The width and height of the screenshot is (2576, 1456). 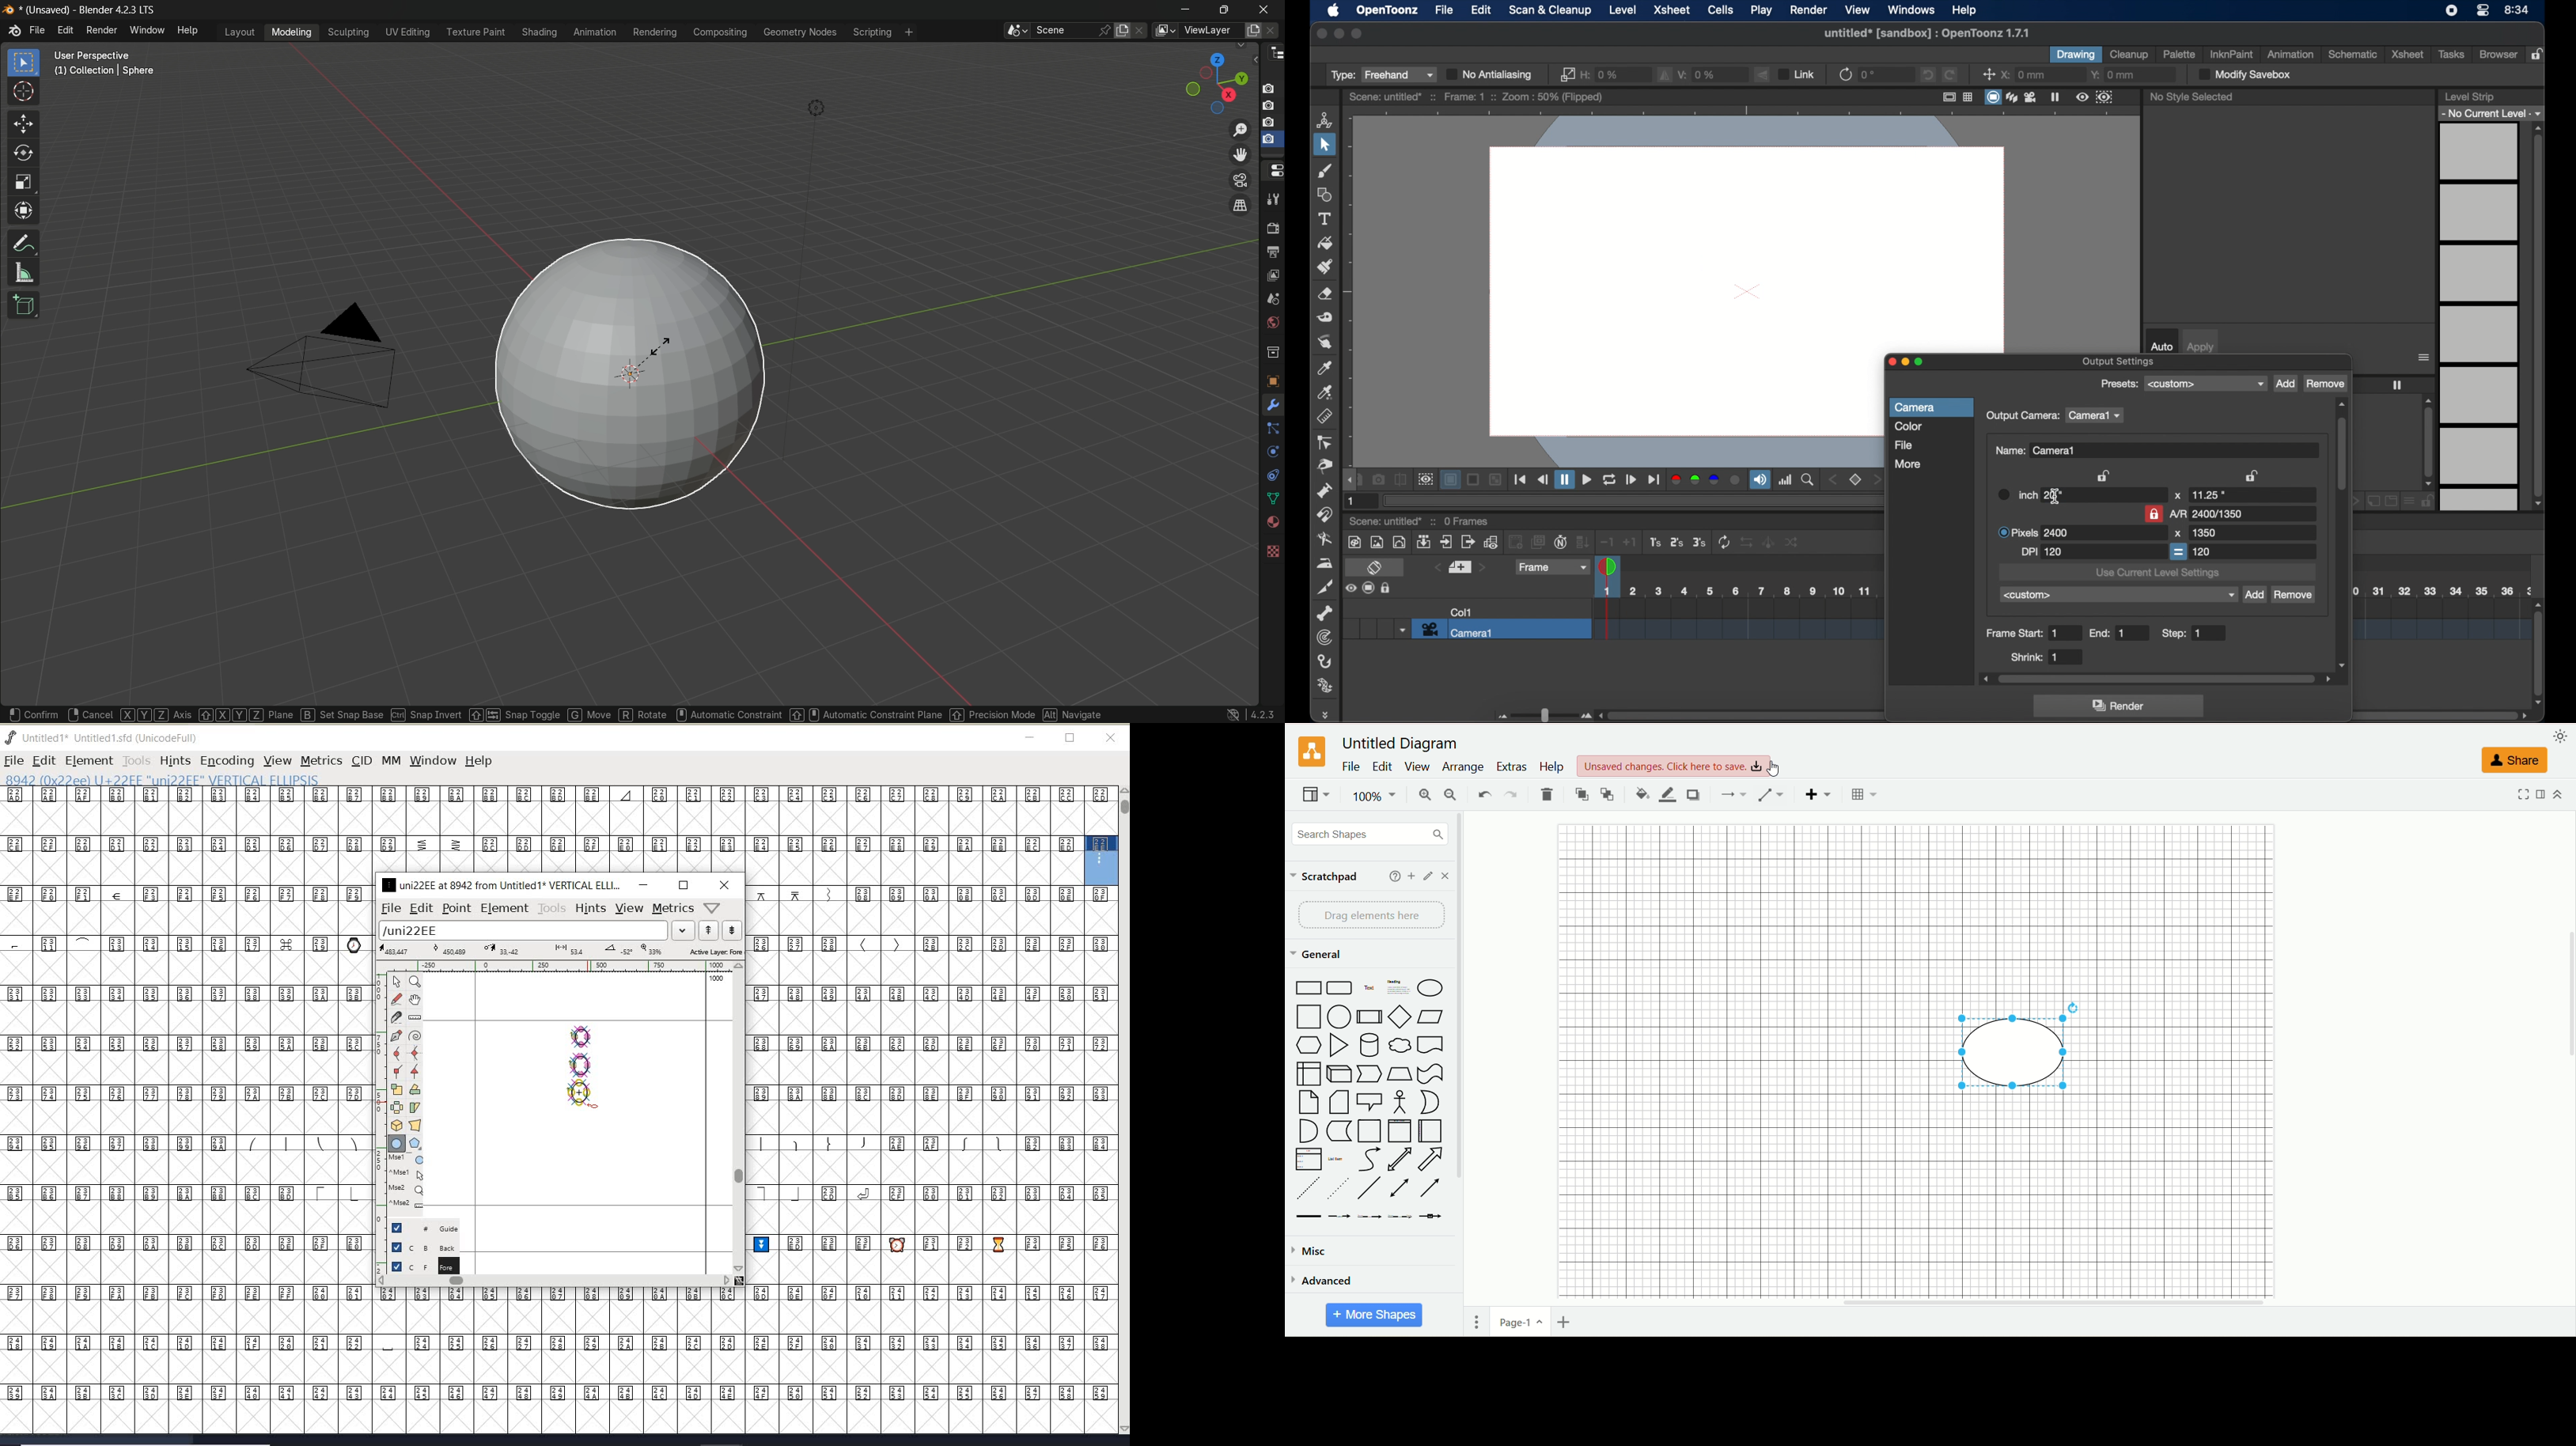 I want to click on skew the selection, so click(x=414, y=1108).